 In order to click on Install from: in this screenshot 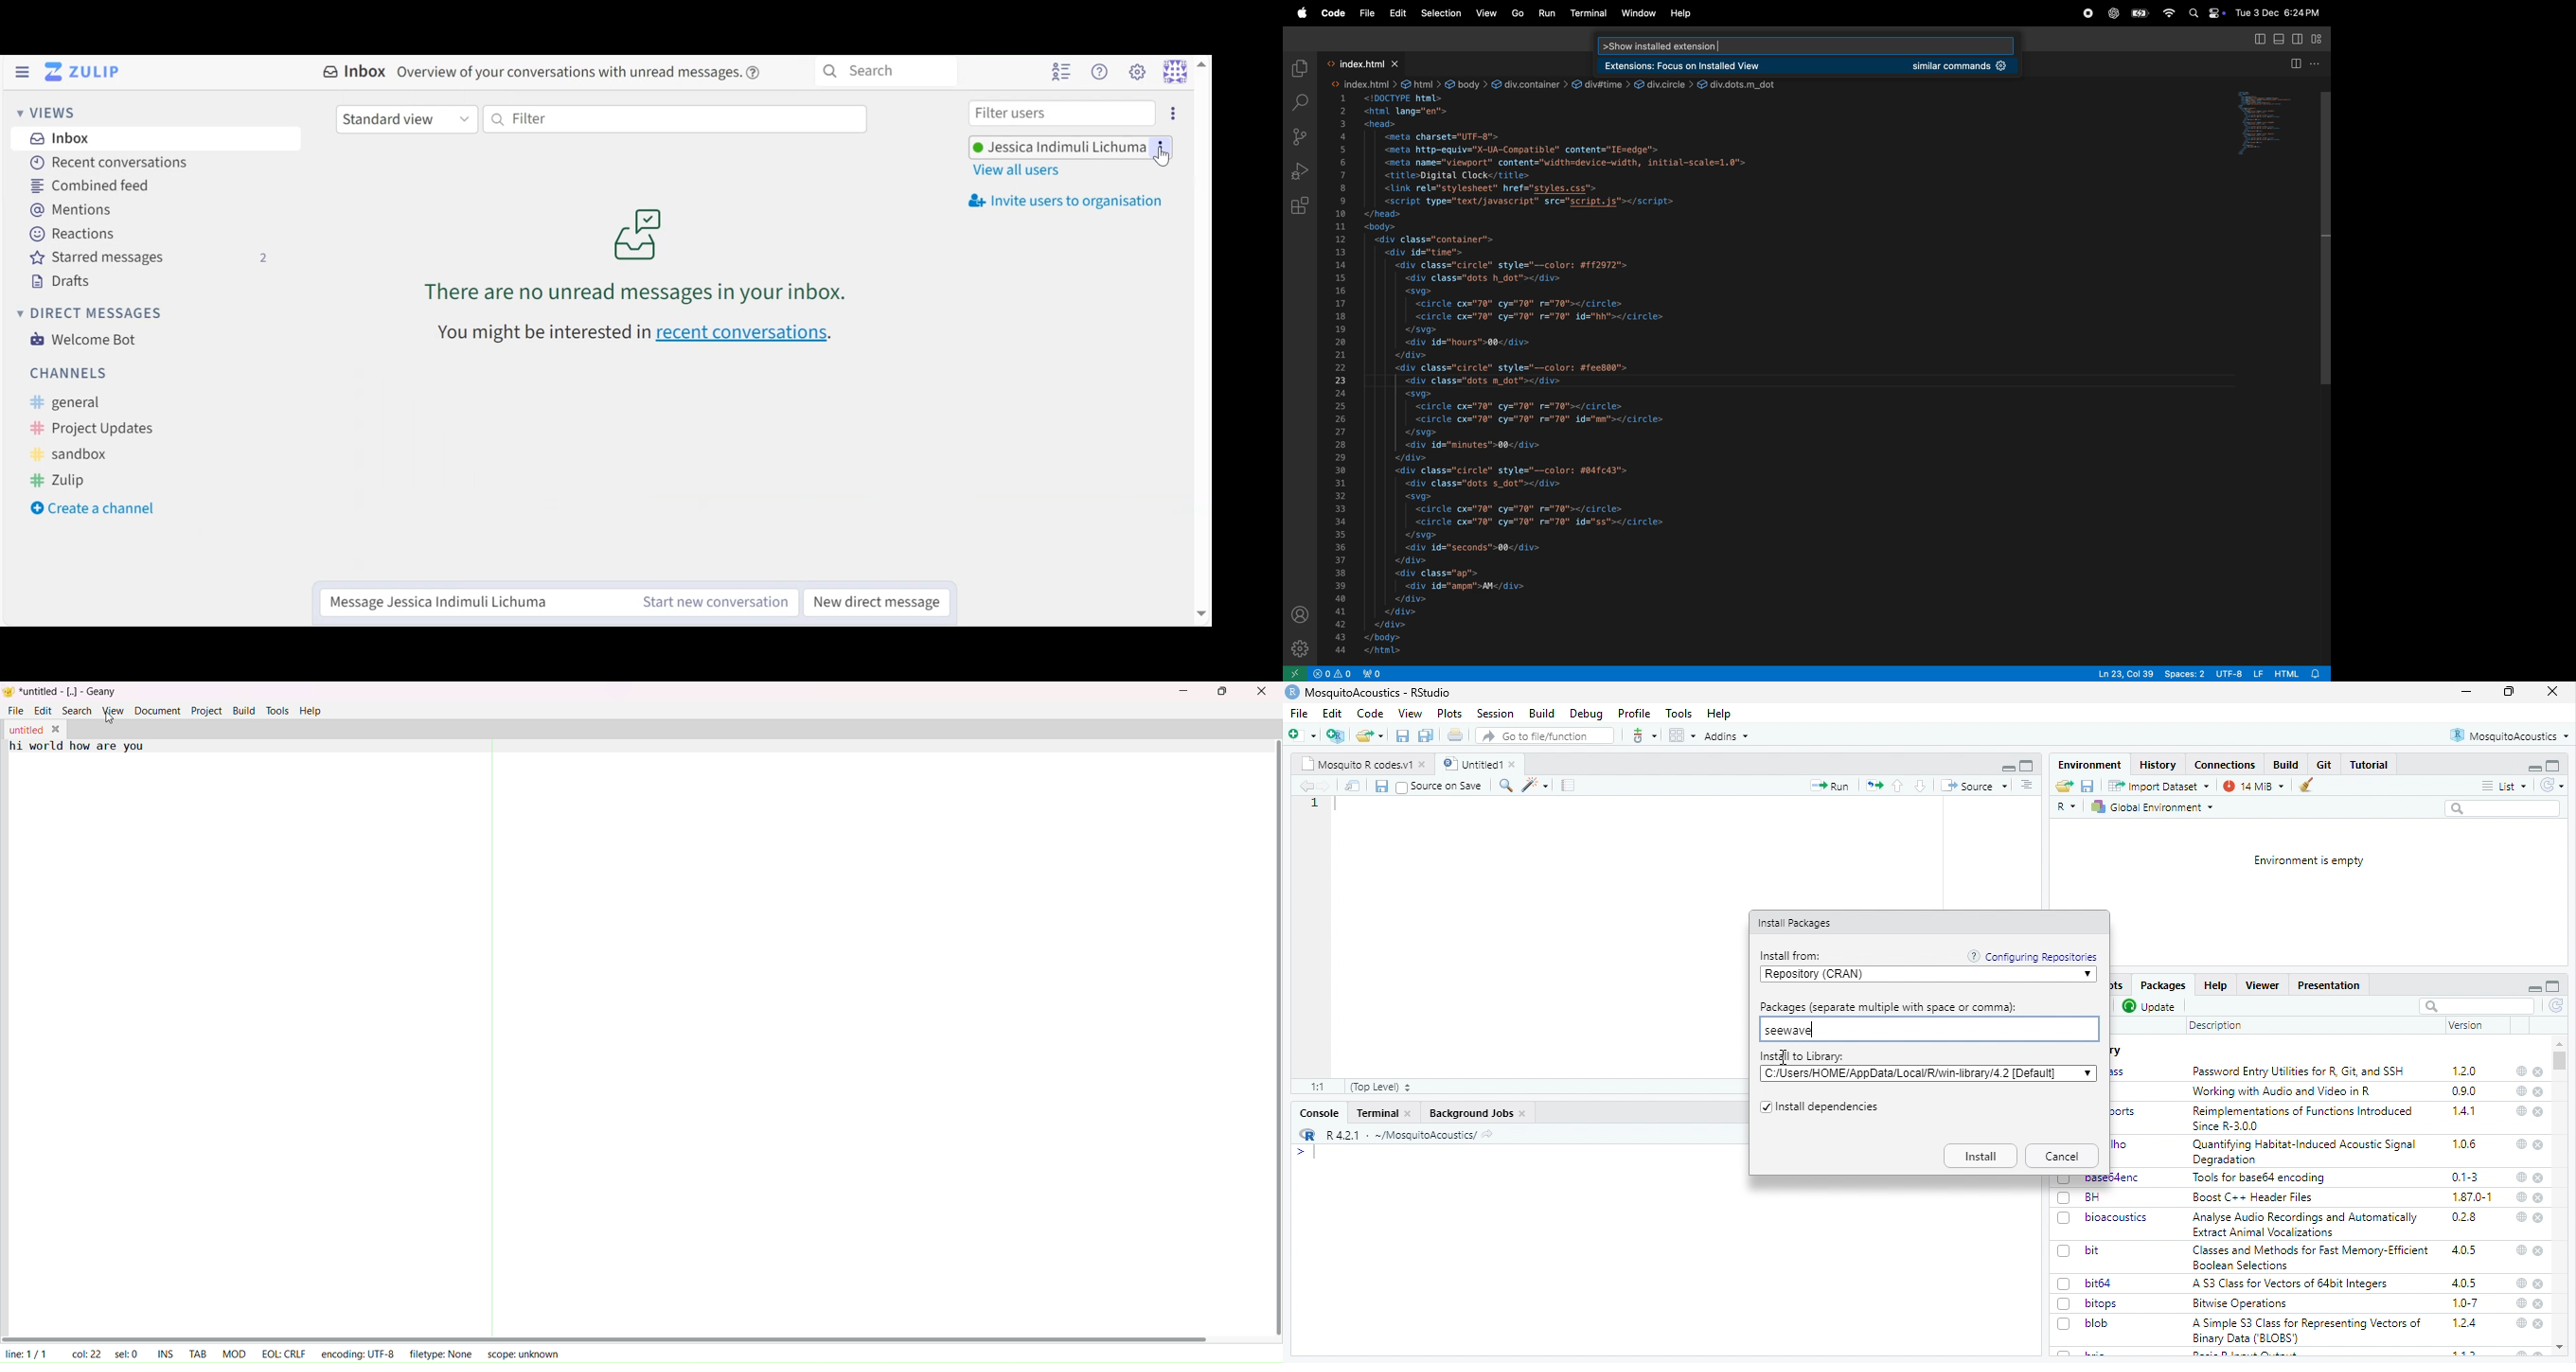, I will do `click(1793, 956)`.